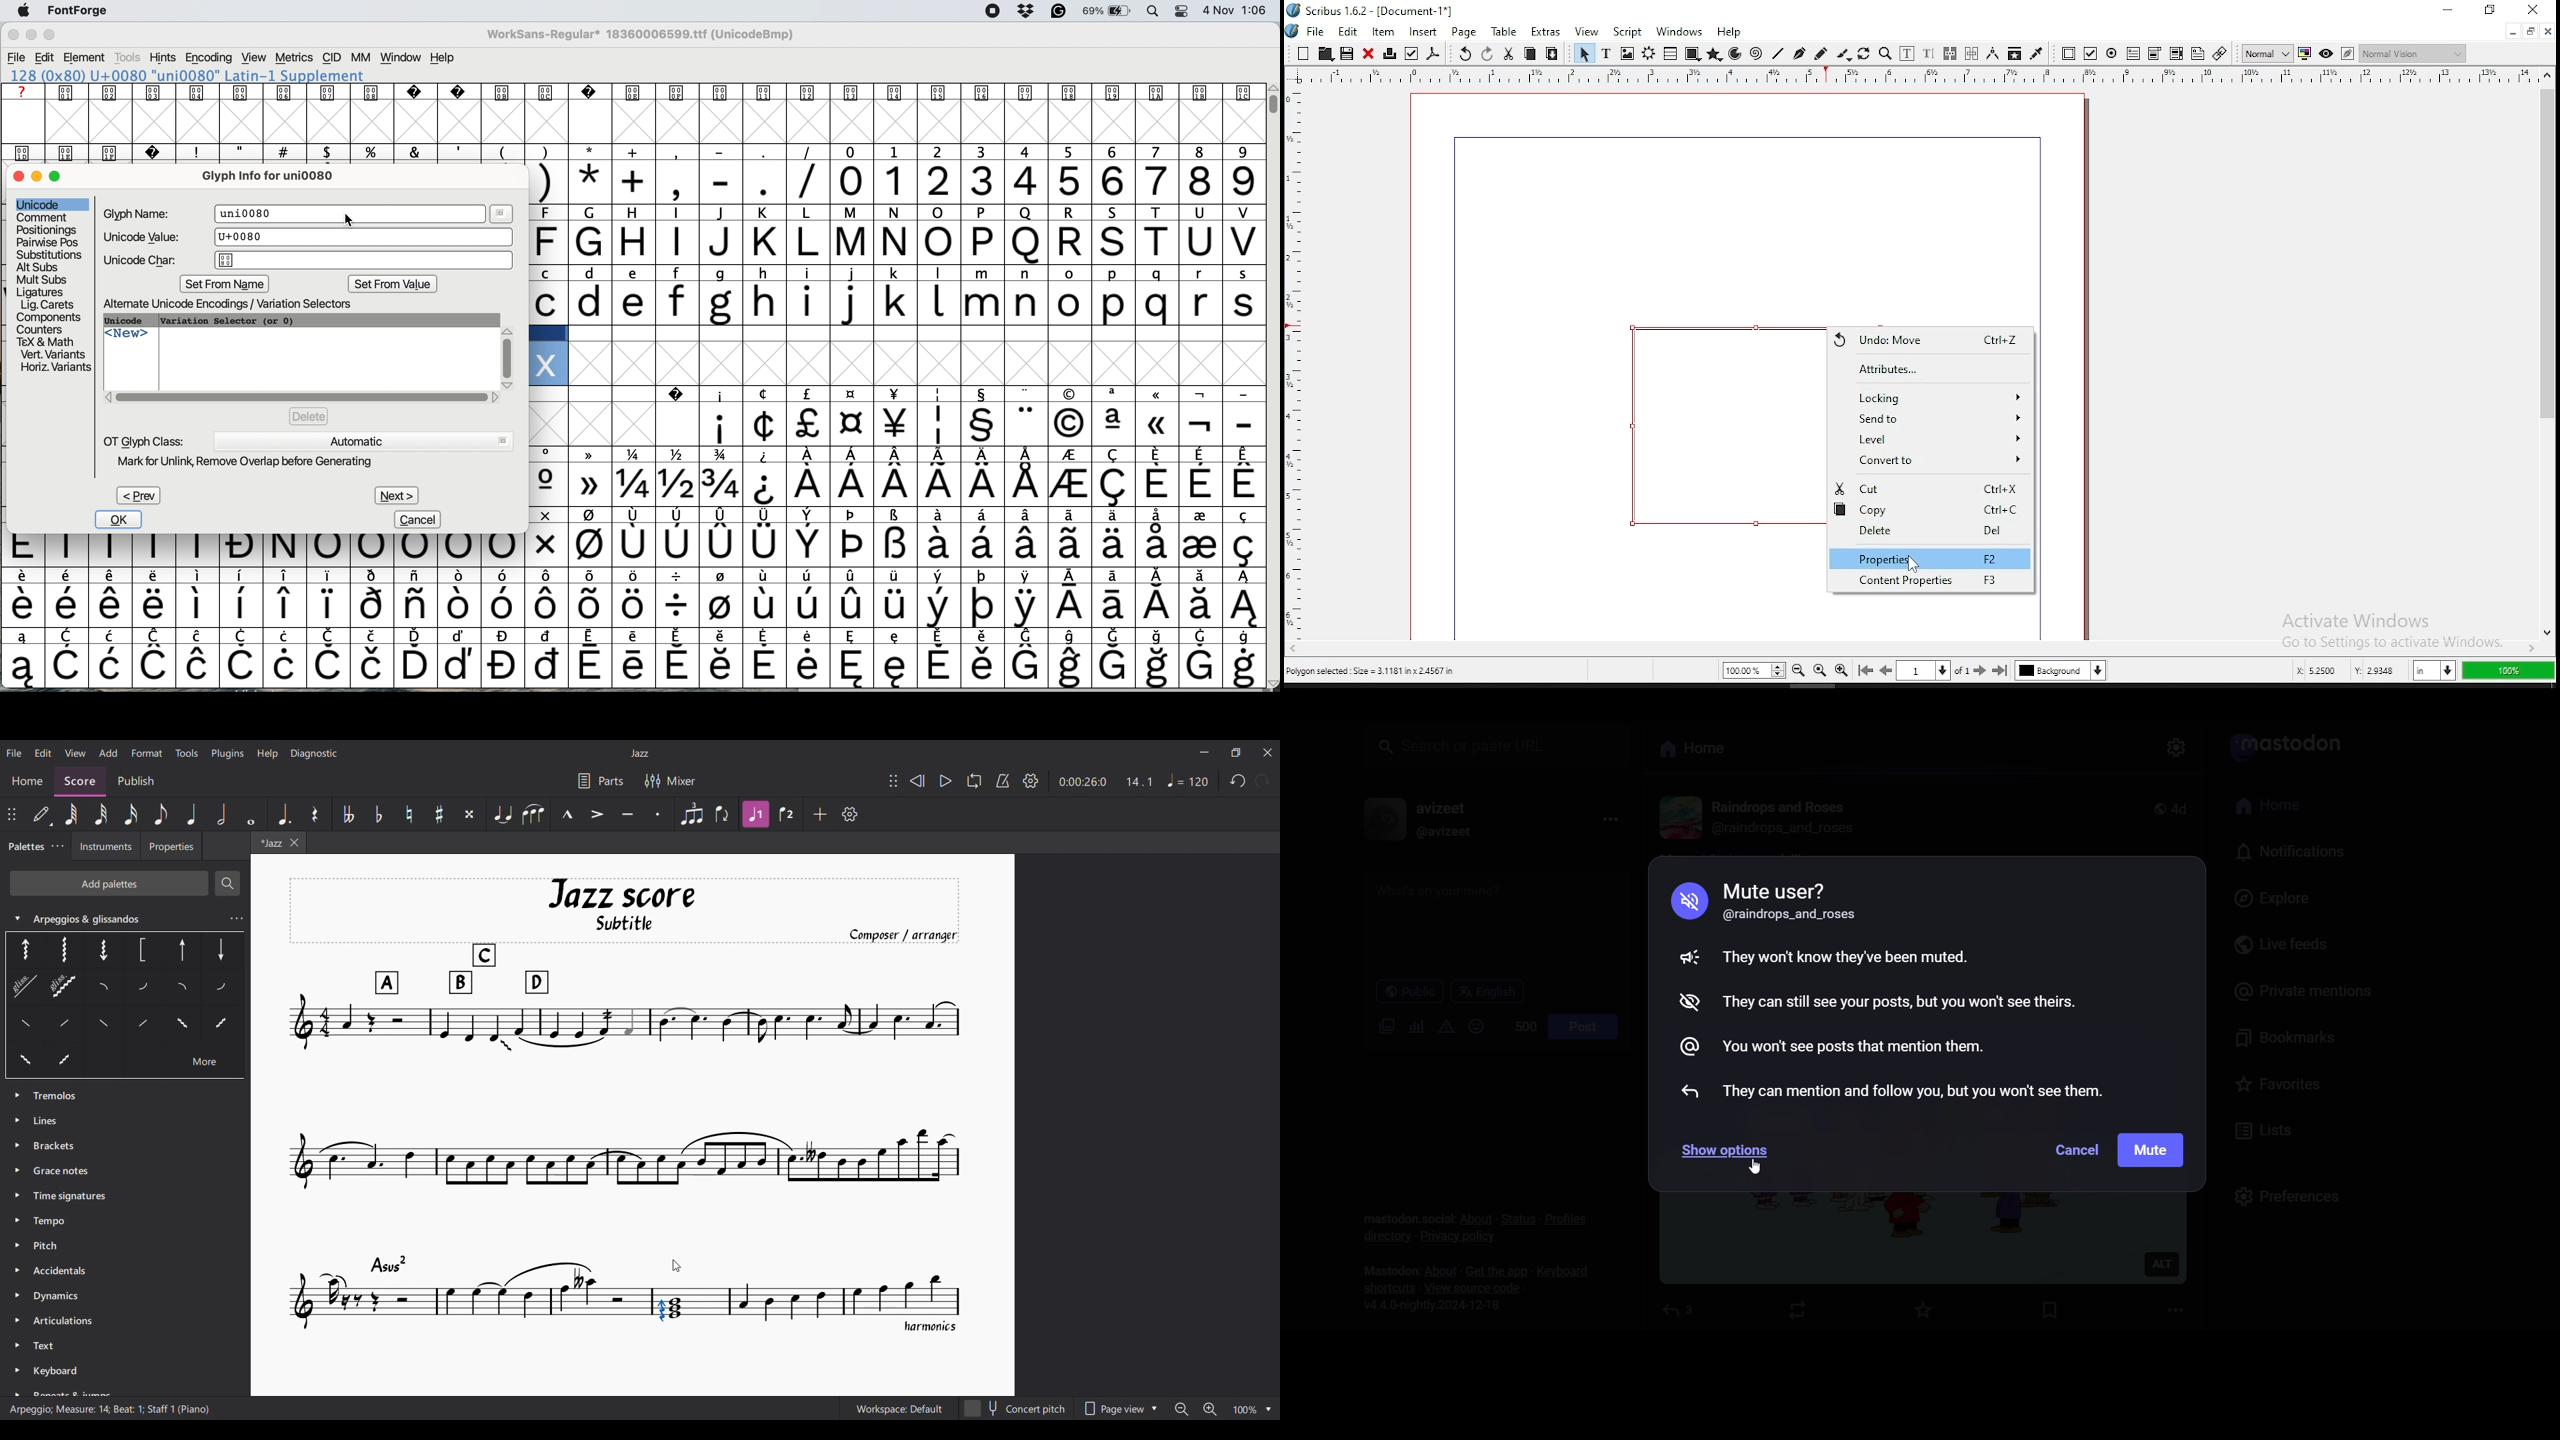  I want to click on glyph grid, so click(925, 365).